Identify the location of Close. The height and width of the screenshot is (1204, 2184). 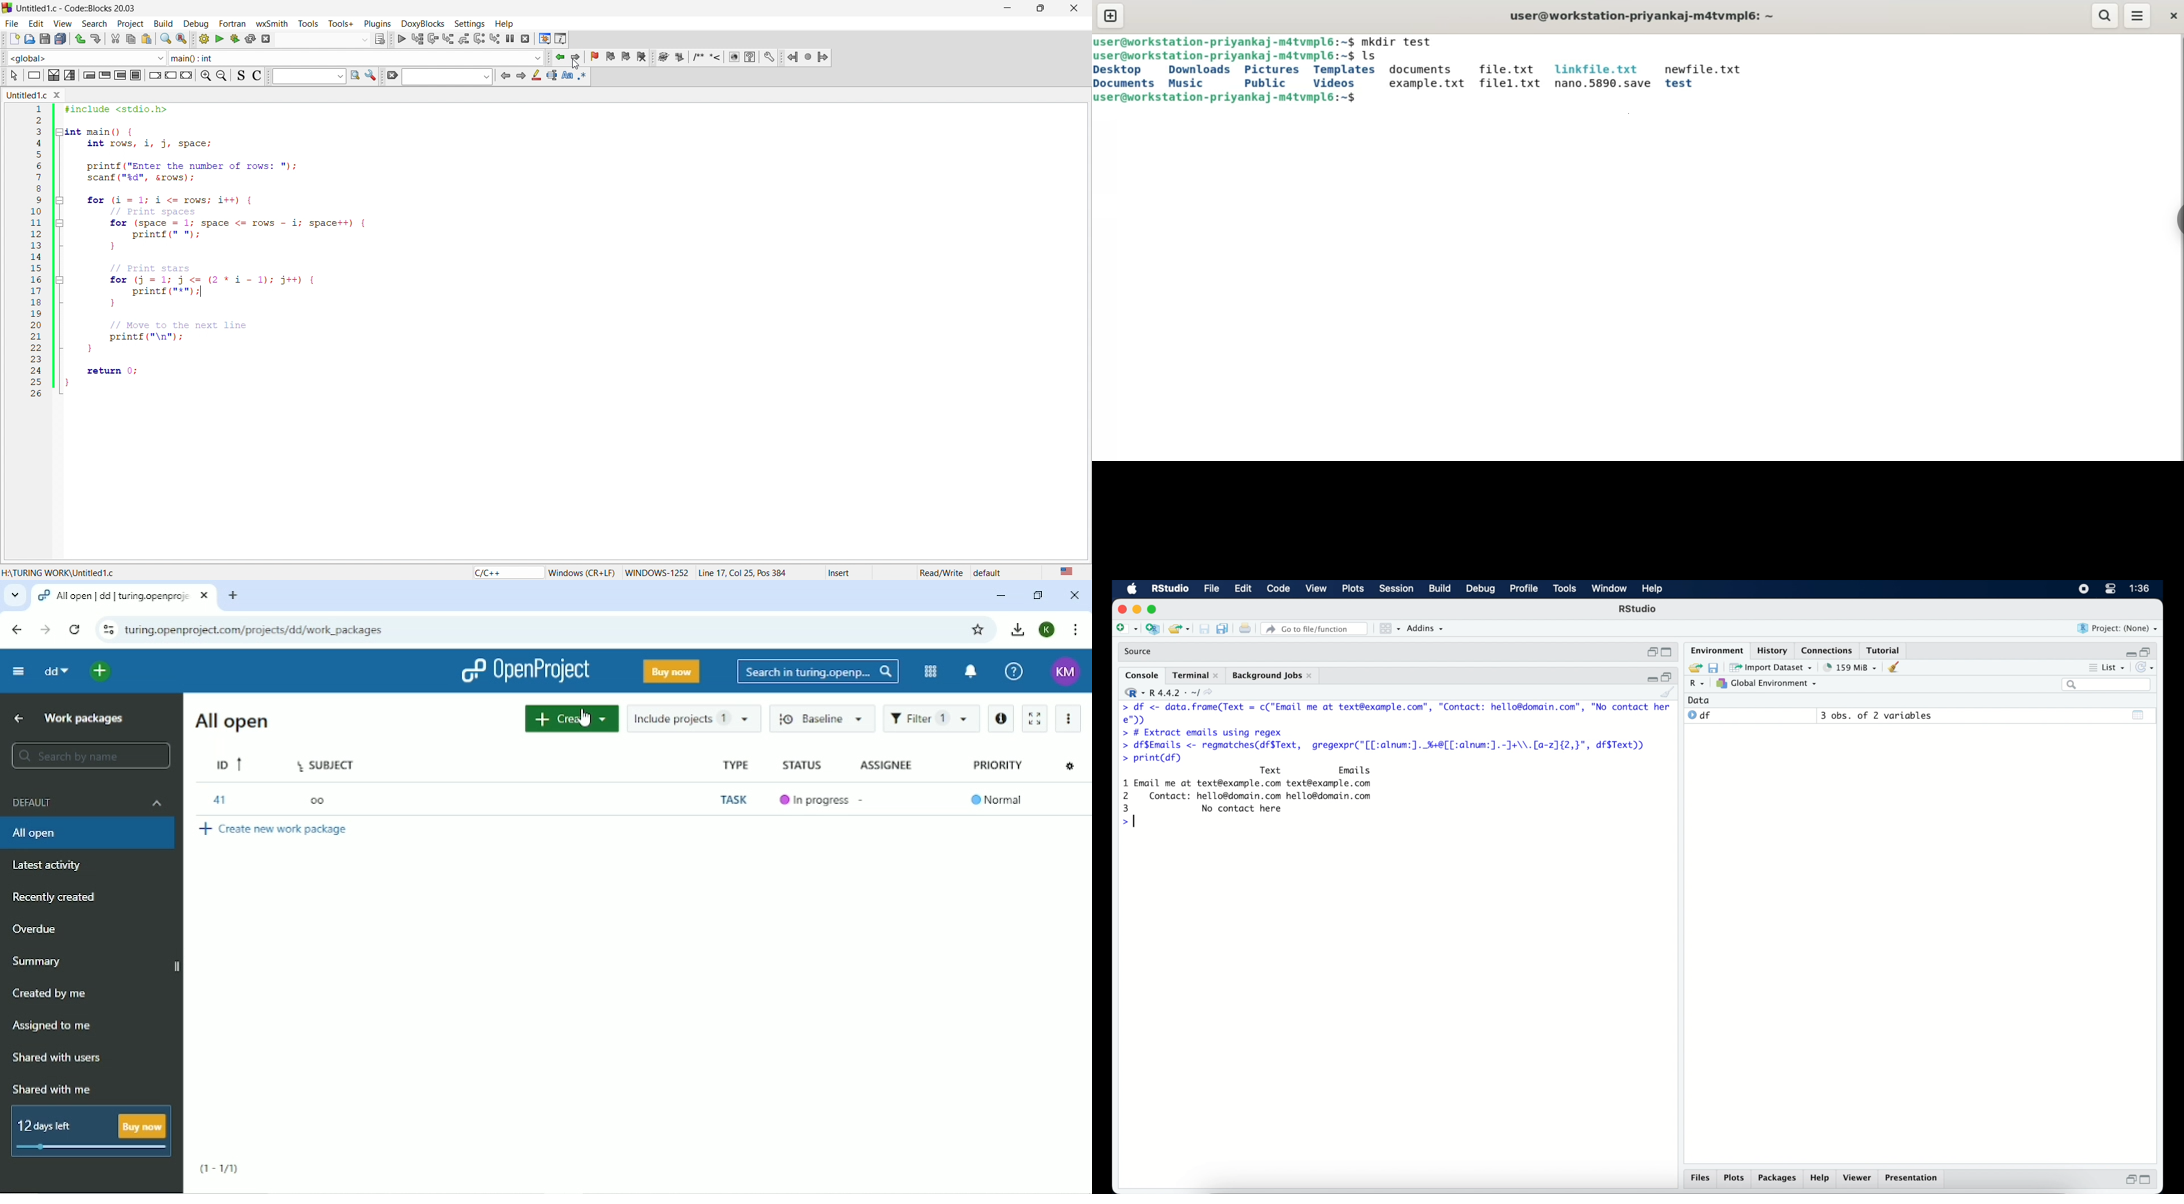
(1075, 596).